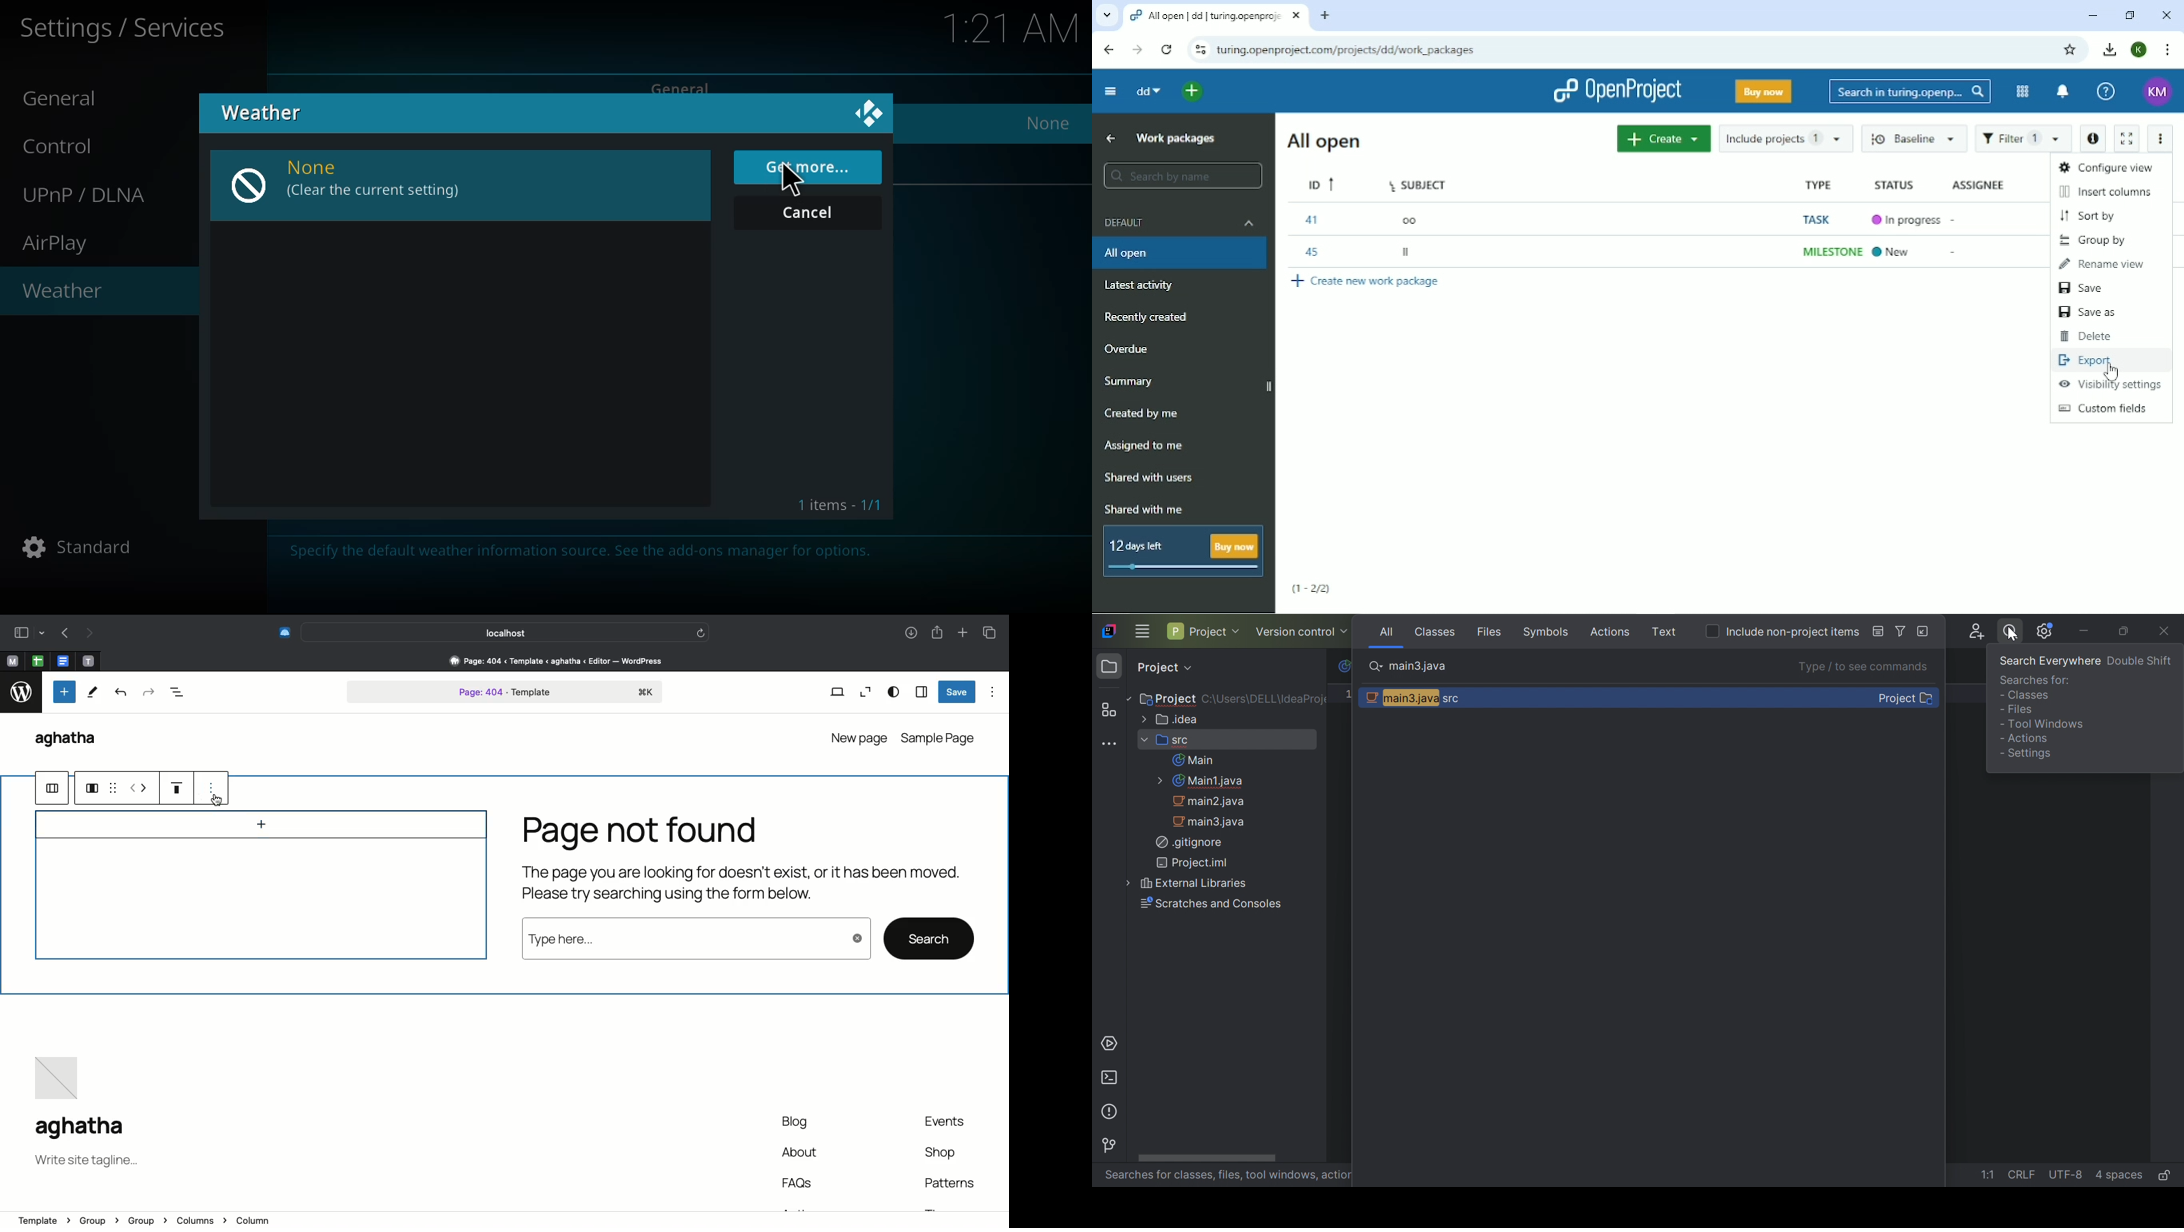 This screenshot has height=1232, width=2184. Describe the element at coordinates (1147, 93) in the screenshot. I see `dd` at that location.